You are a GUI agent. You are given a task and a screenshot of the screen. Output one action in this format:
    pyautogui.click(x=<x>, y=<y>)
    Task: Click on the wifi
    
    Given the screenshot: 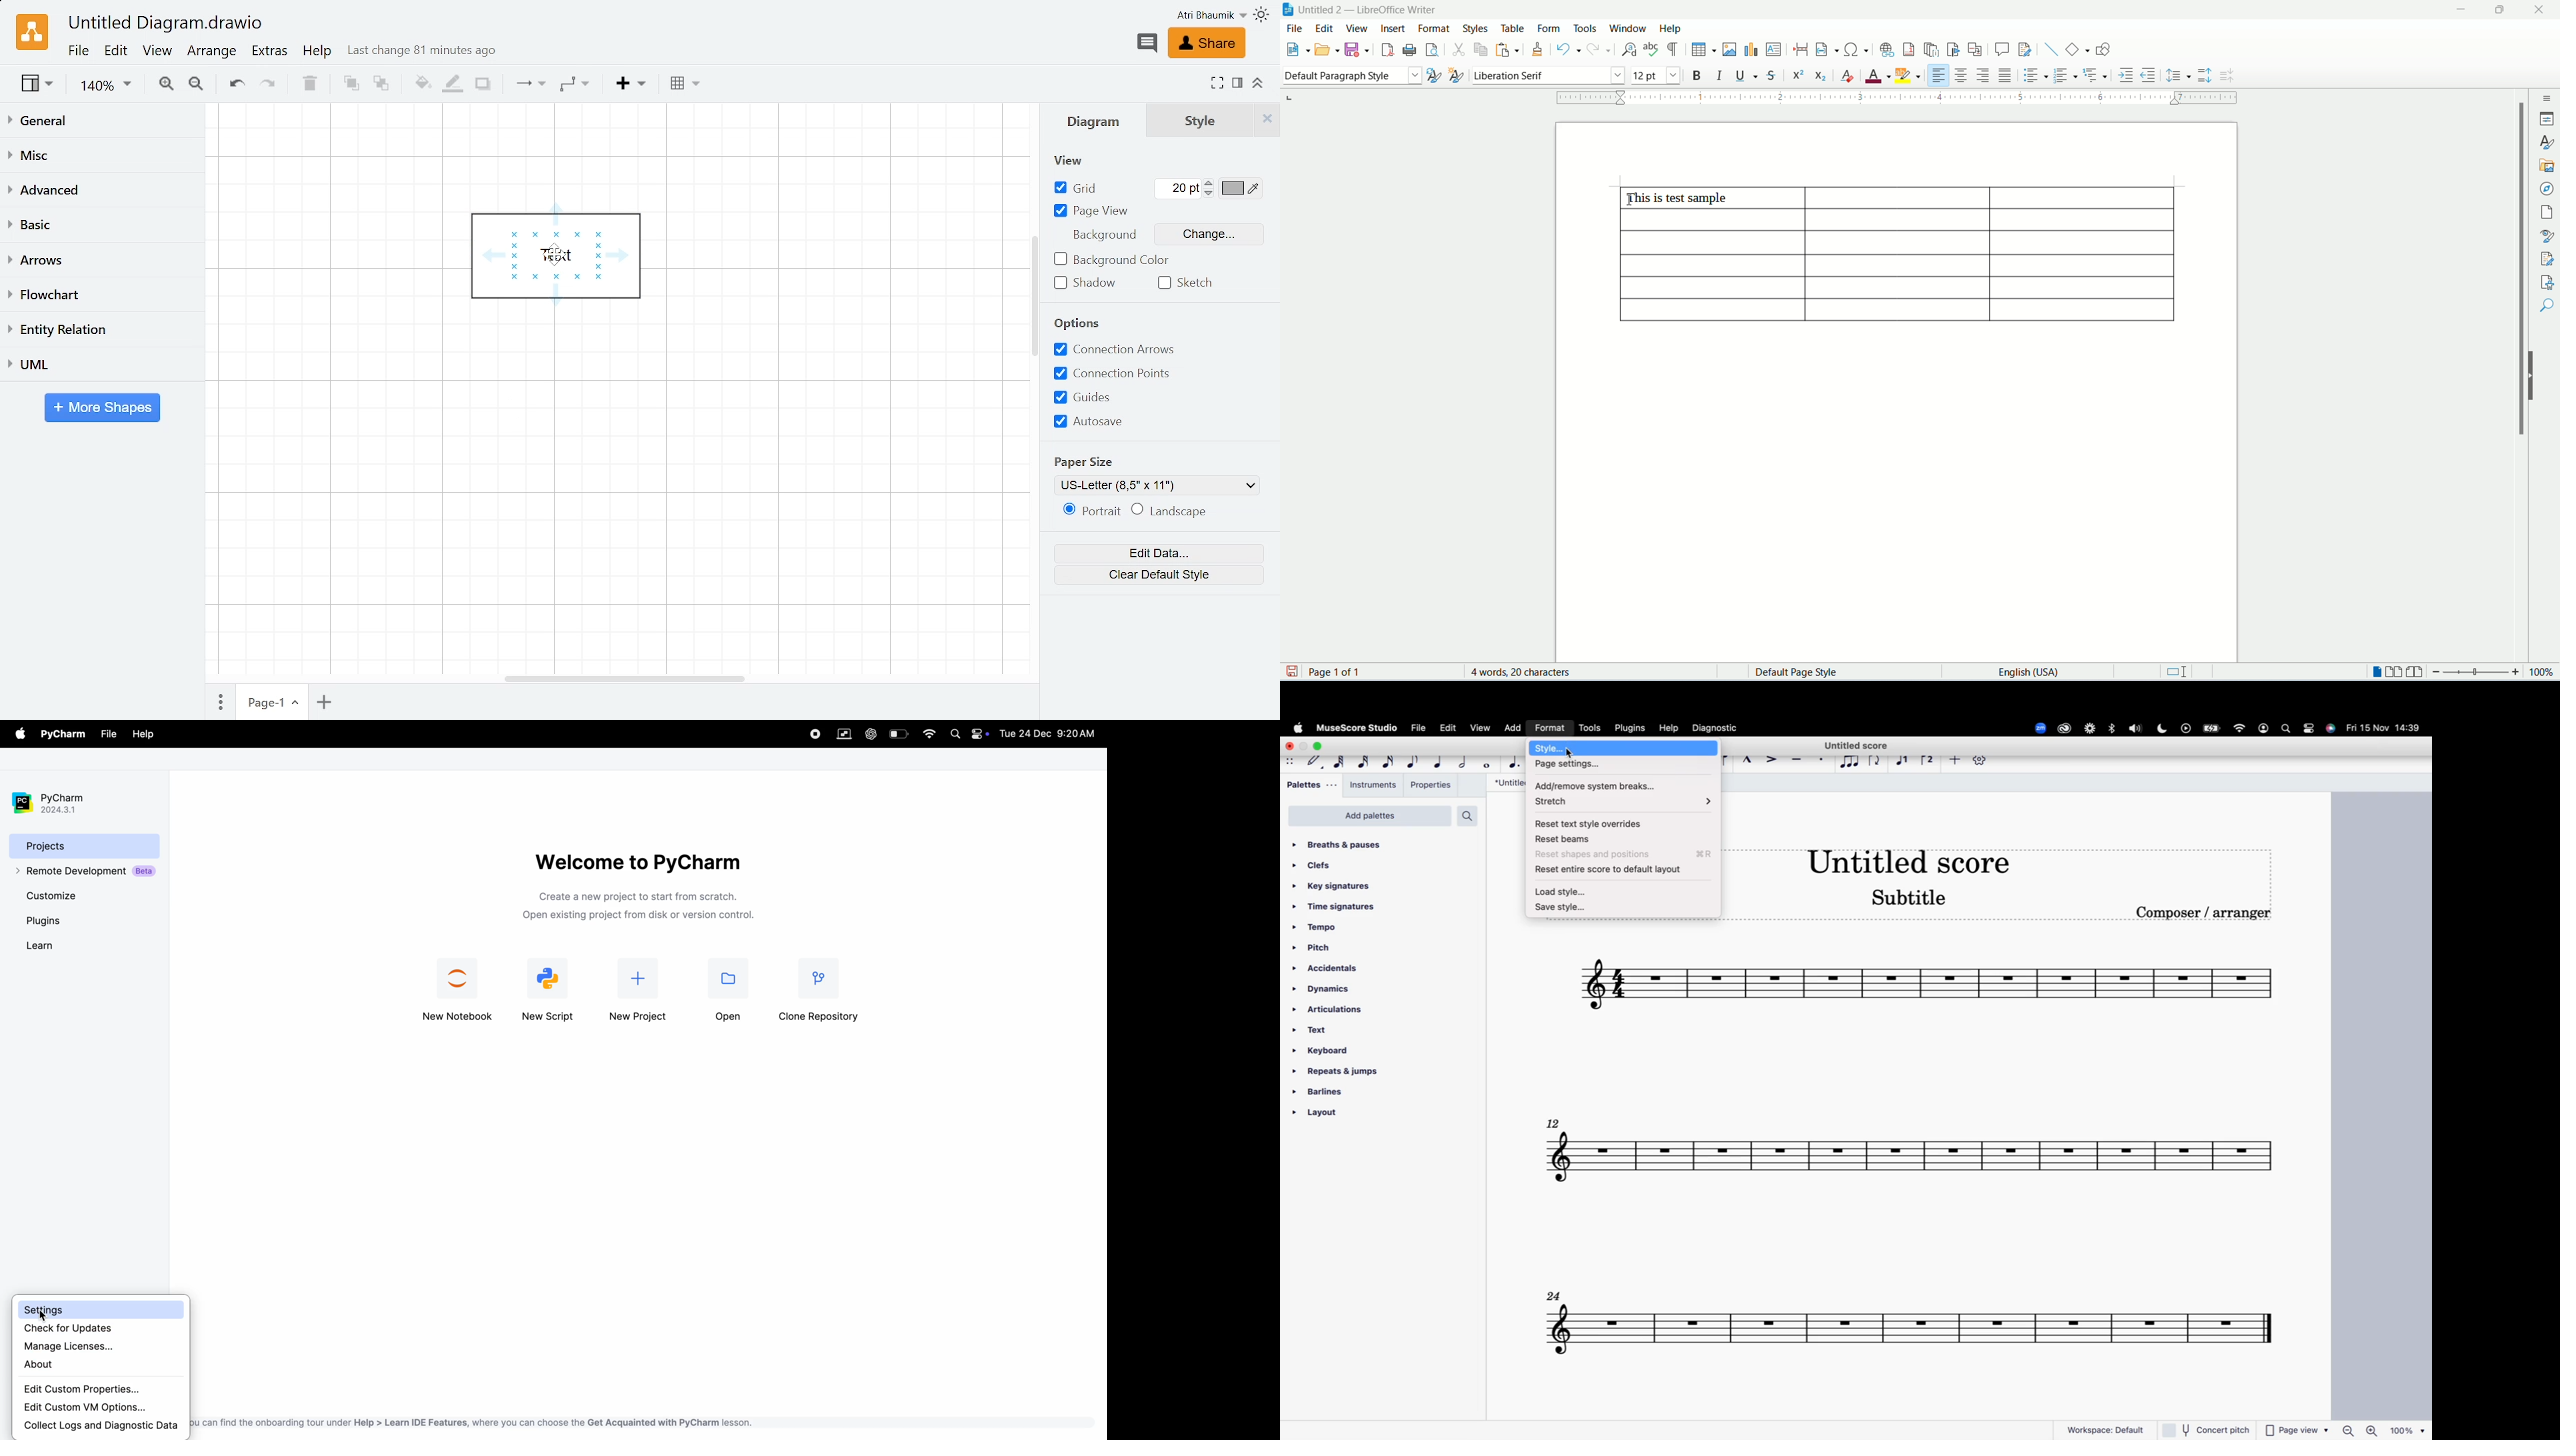 What is the action you would take?
    pyautogui.click(x=2238, y=729)
    